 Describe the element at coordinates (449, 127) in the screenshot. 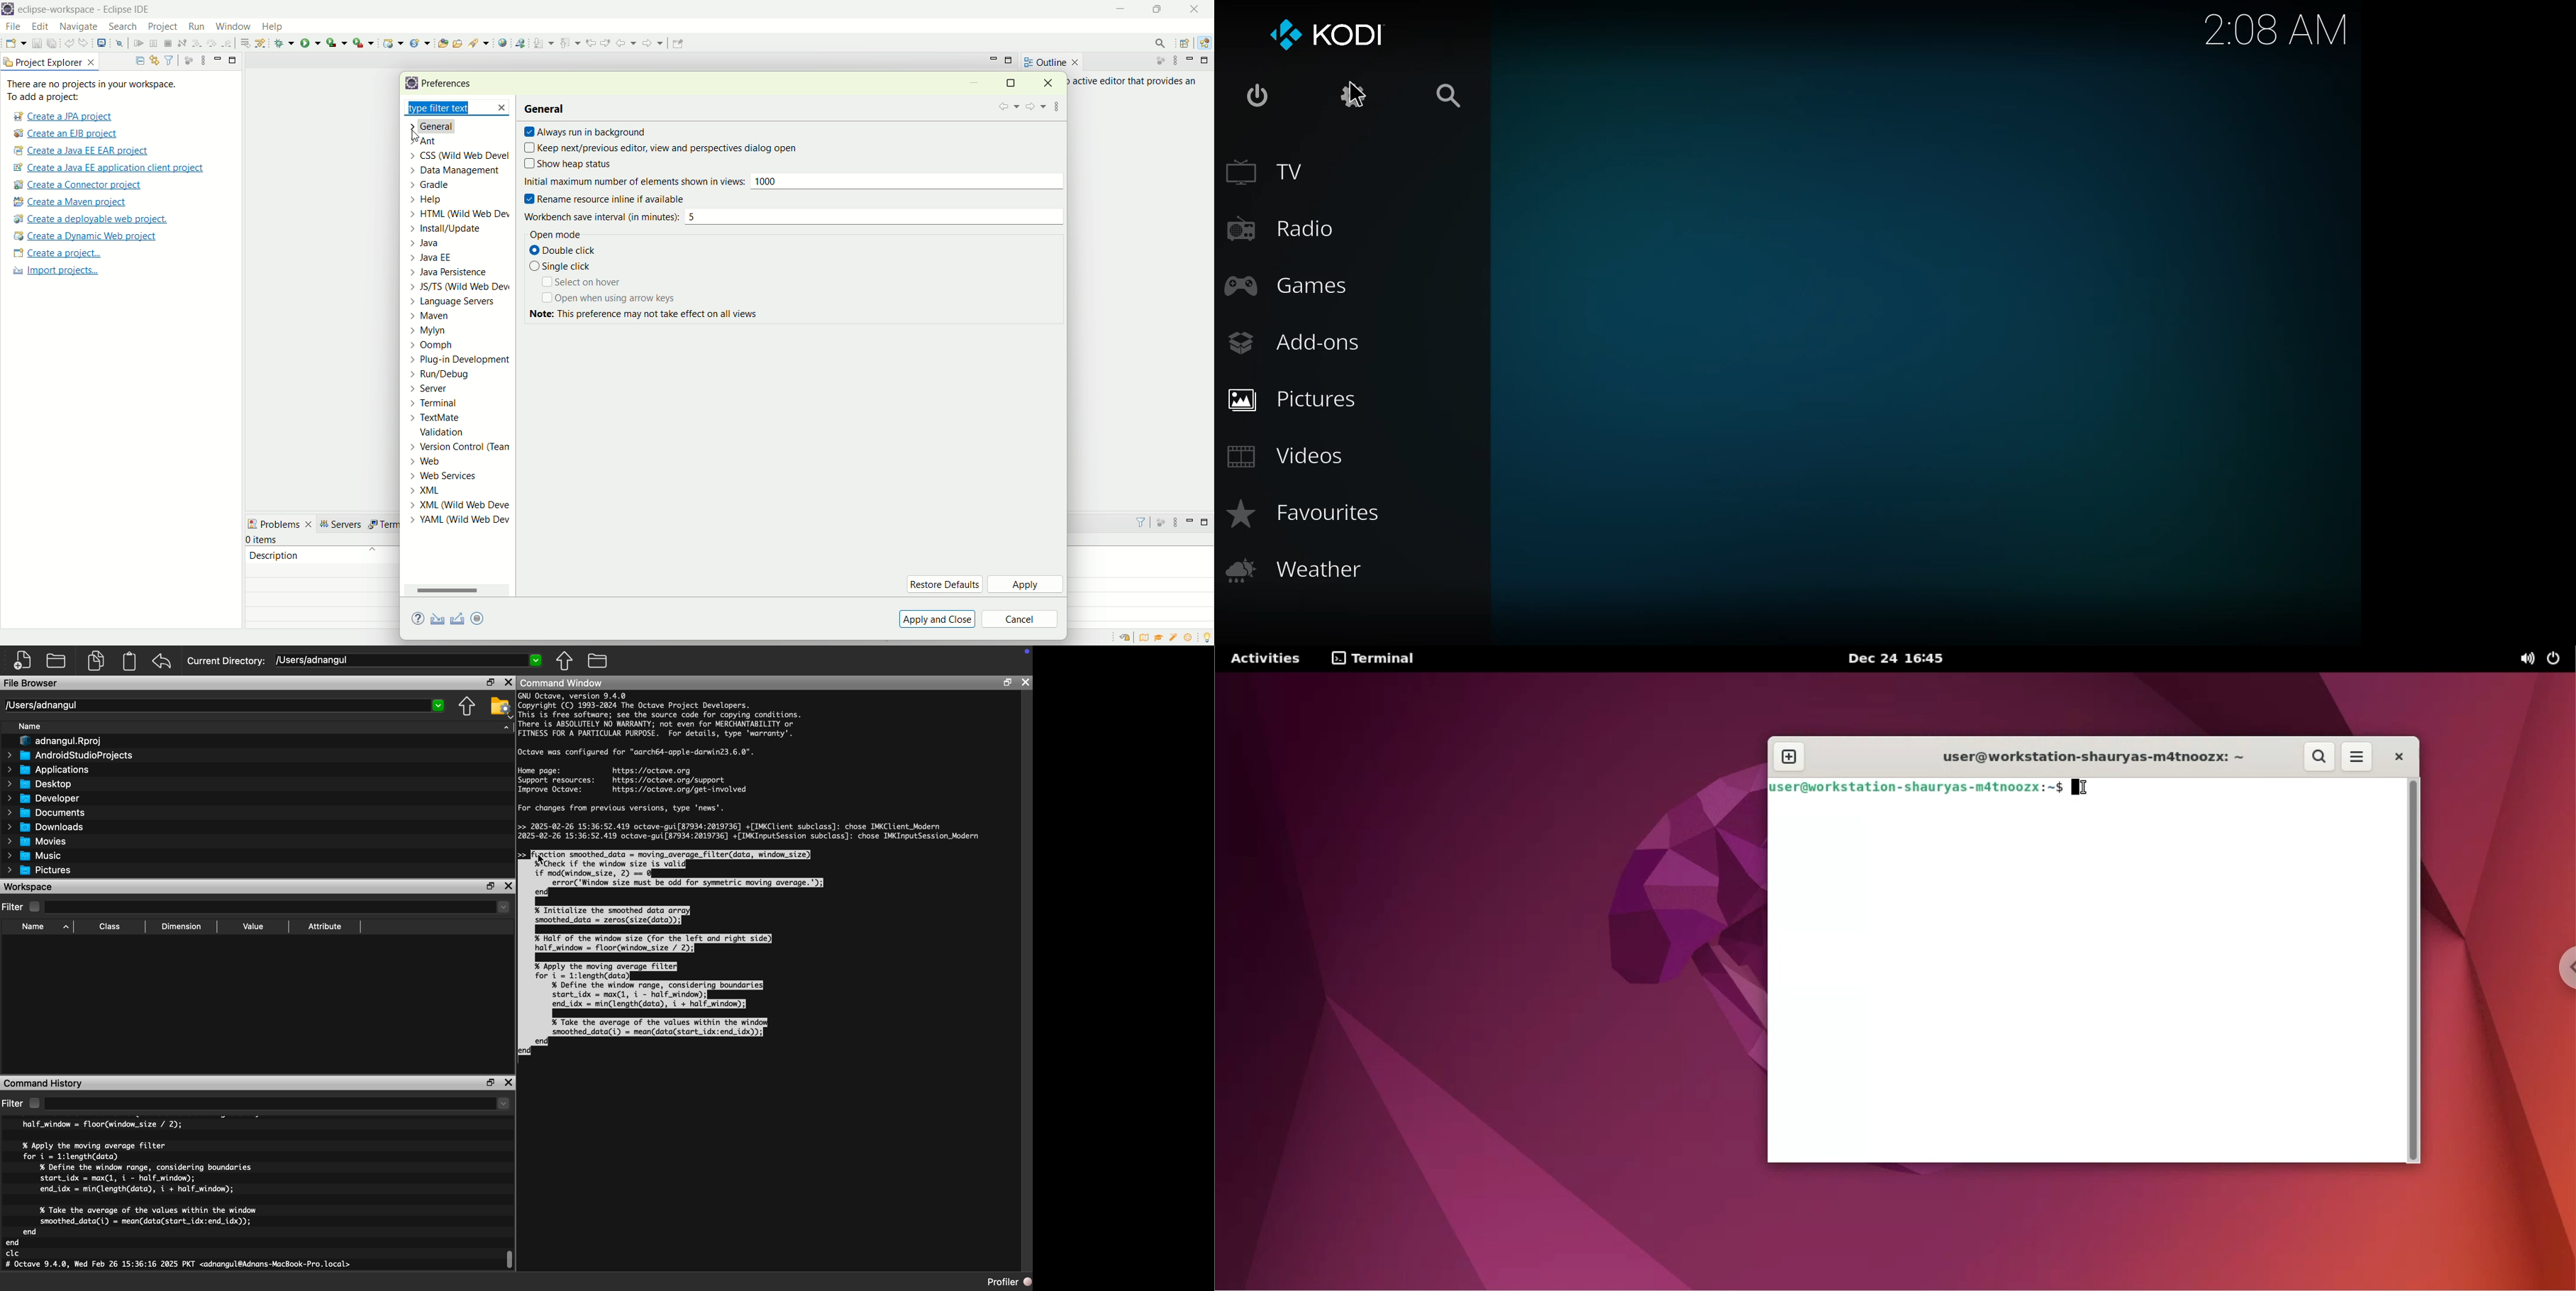

I see `general` at that location.